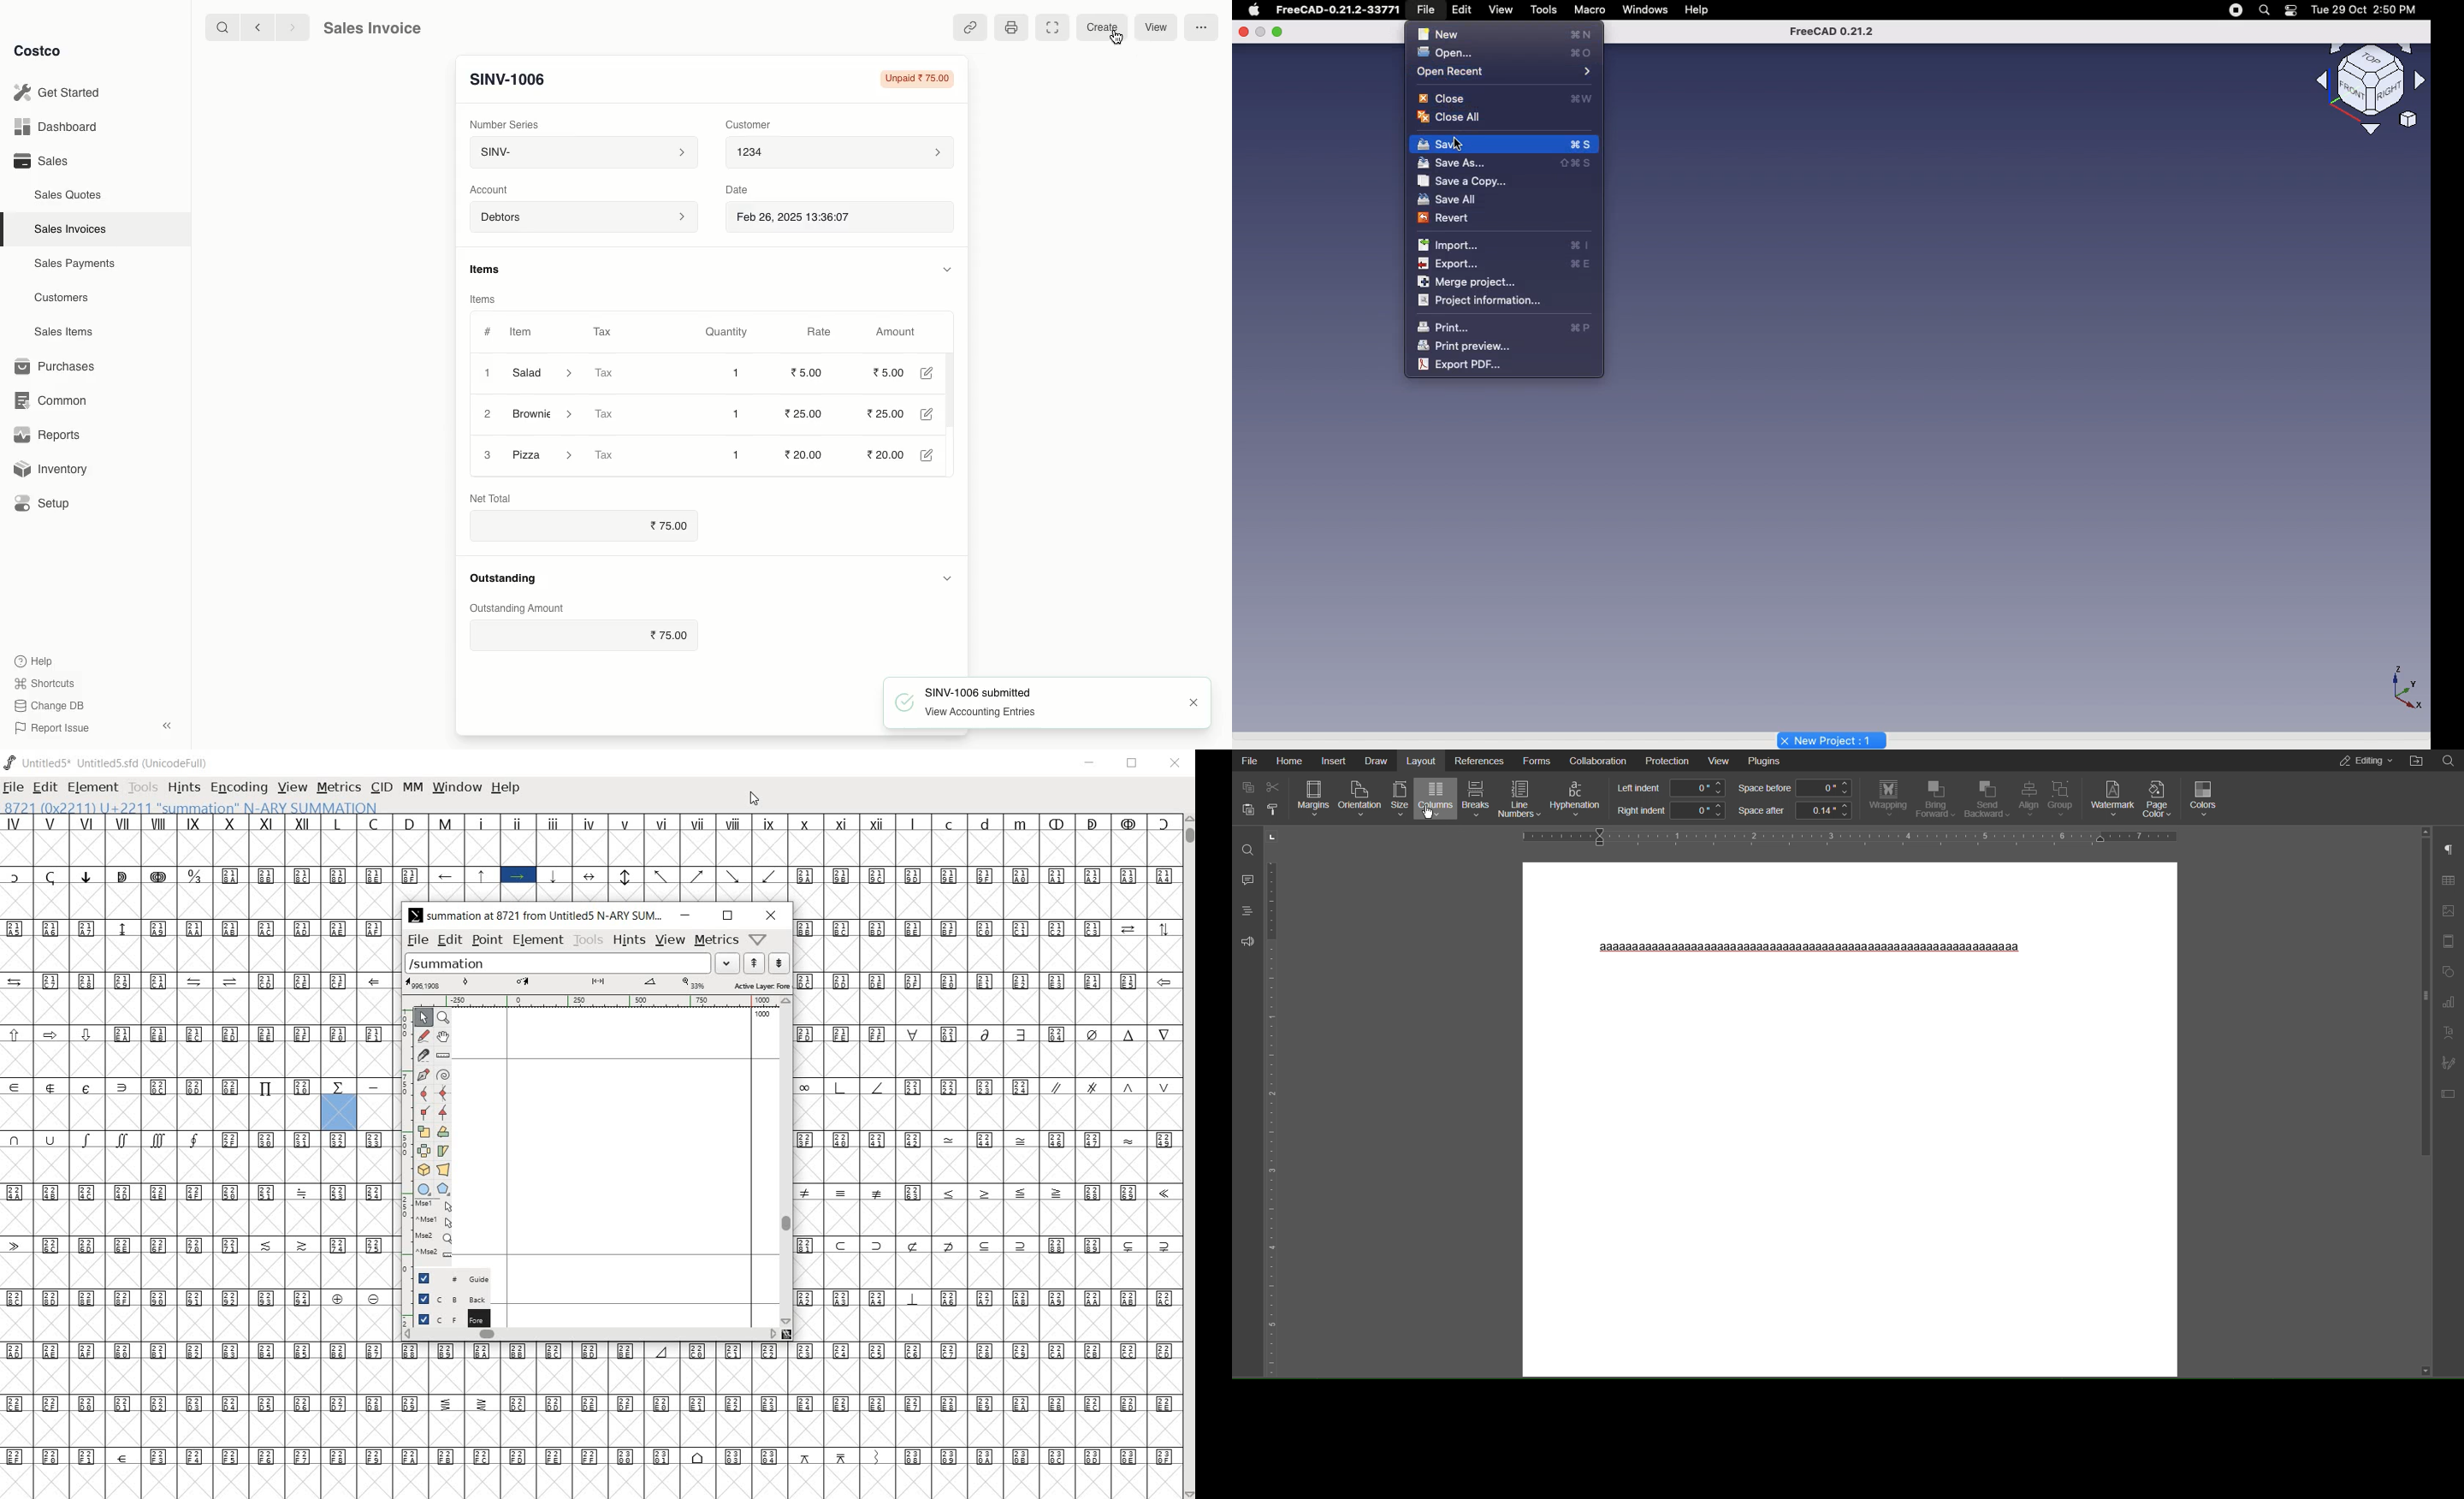  Describe the element at coordinates (628, 374) in the screenshot. I see `Tax` at that location.